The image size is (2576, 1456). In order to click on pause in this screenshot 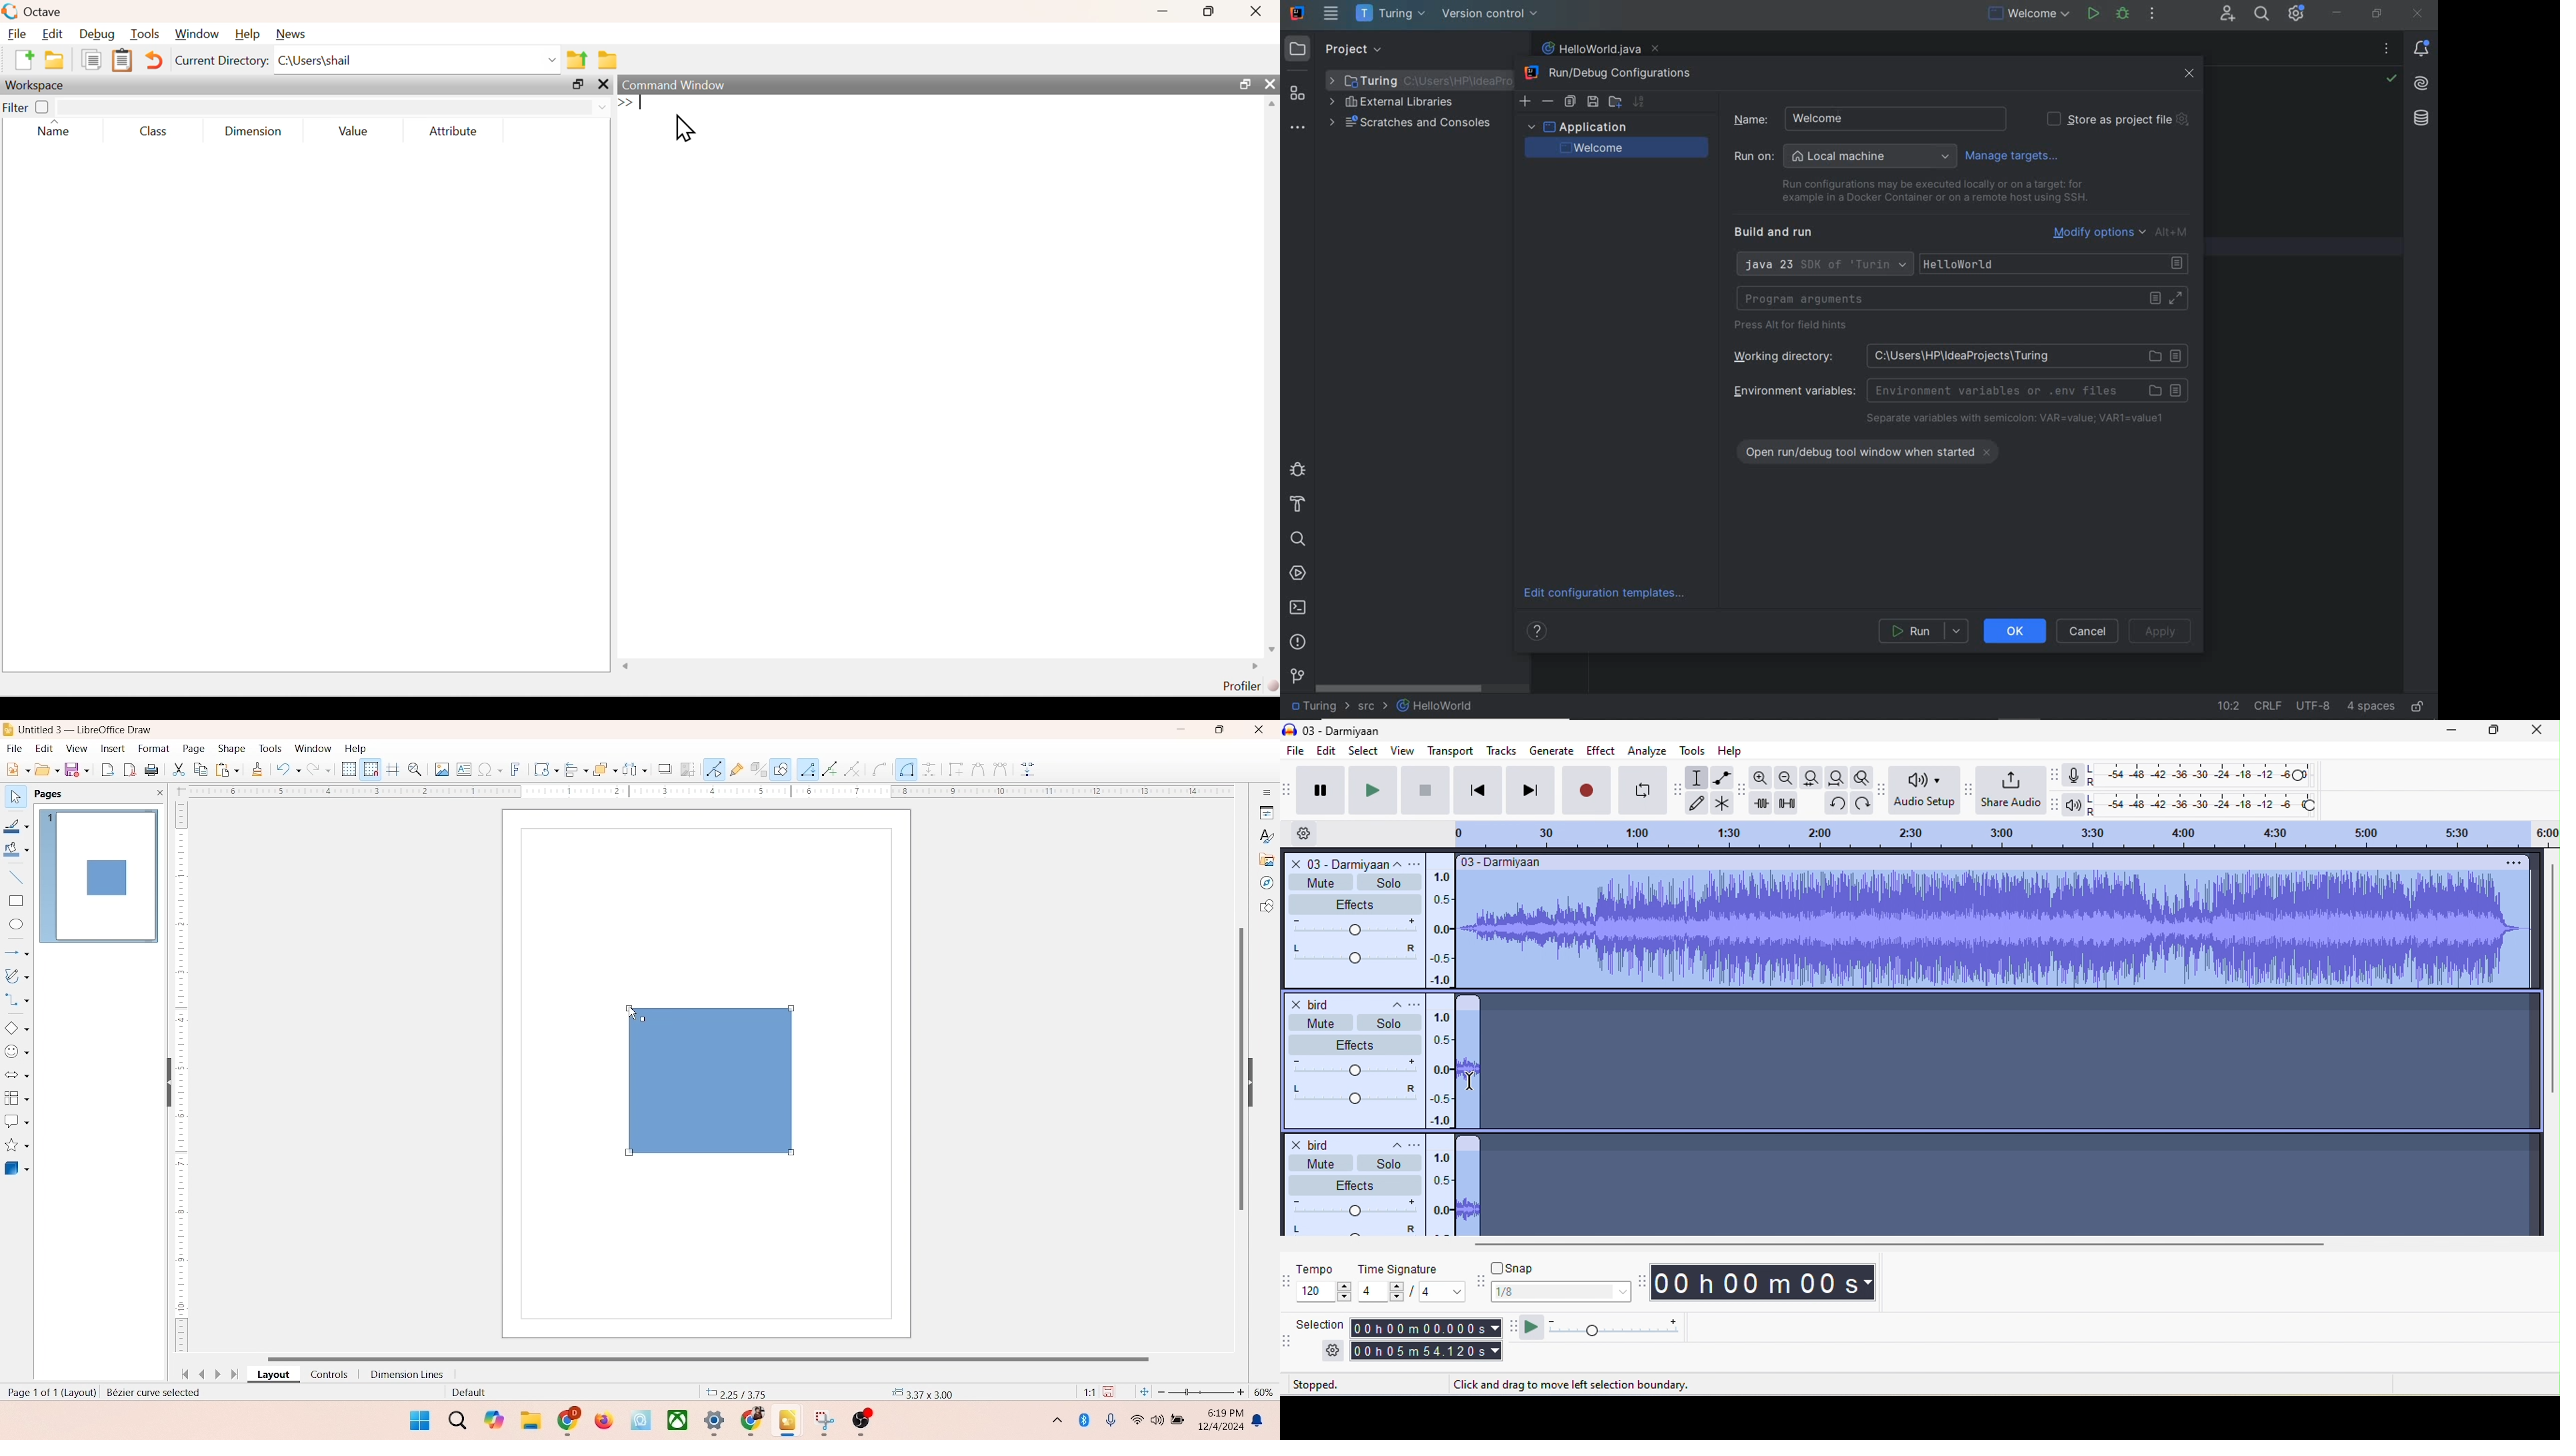, I will do `click(1321, 790)`.